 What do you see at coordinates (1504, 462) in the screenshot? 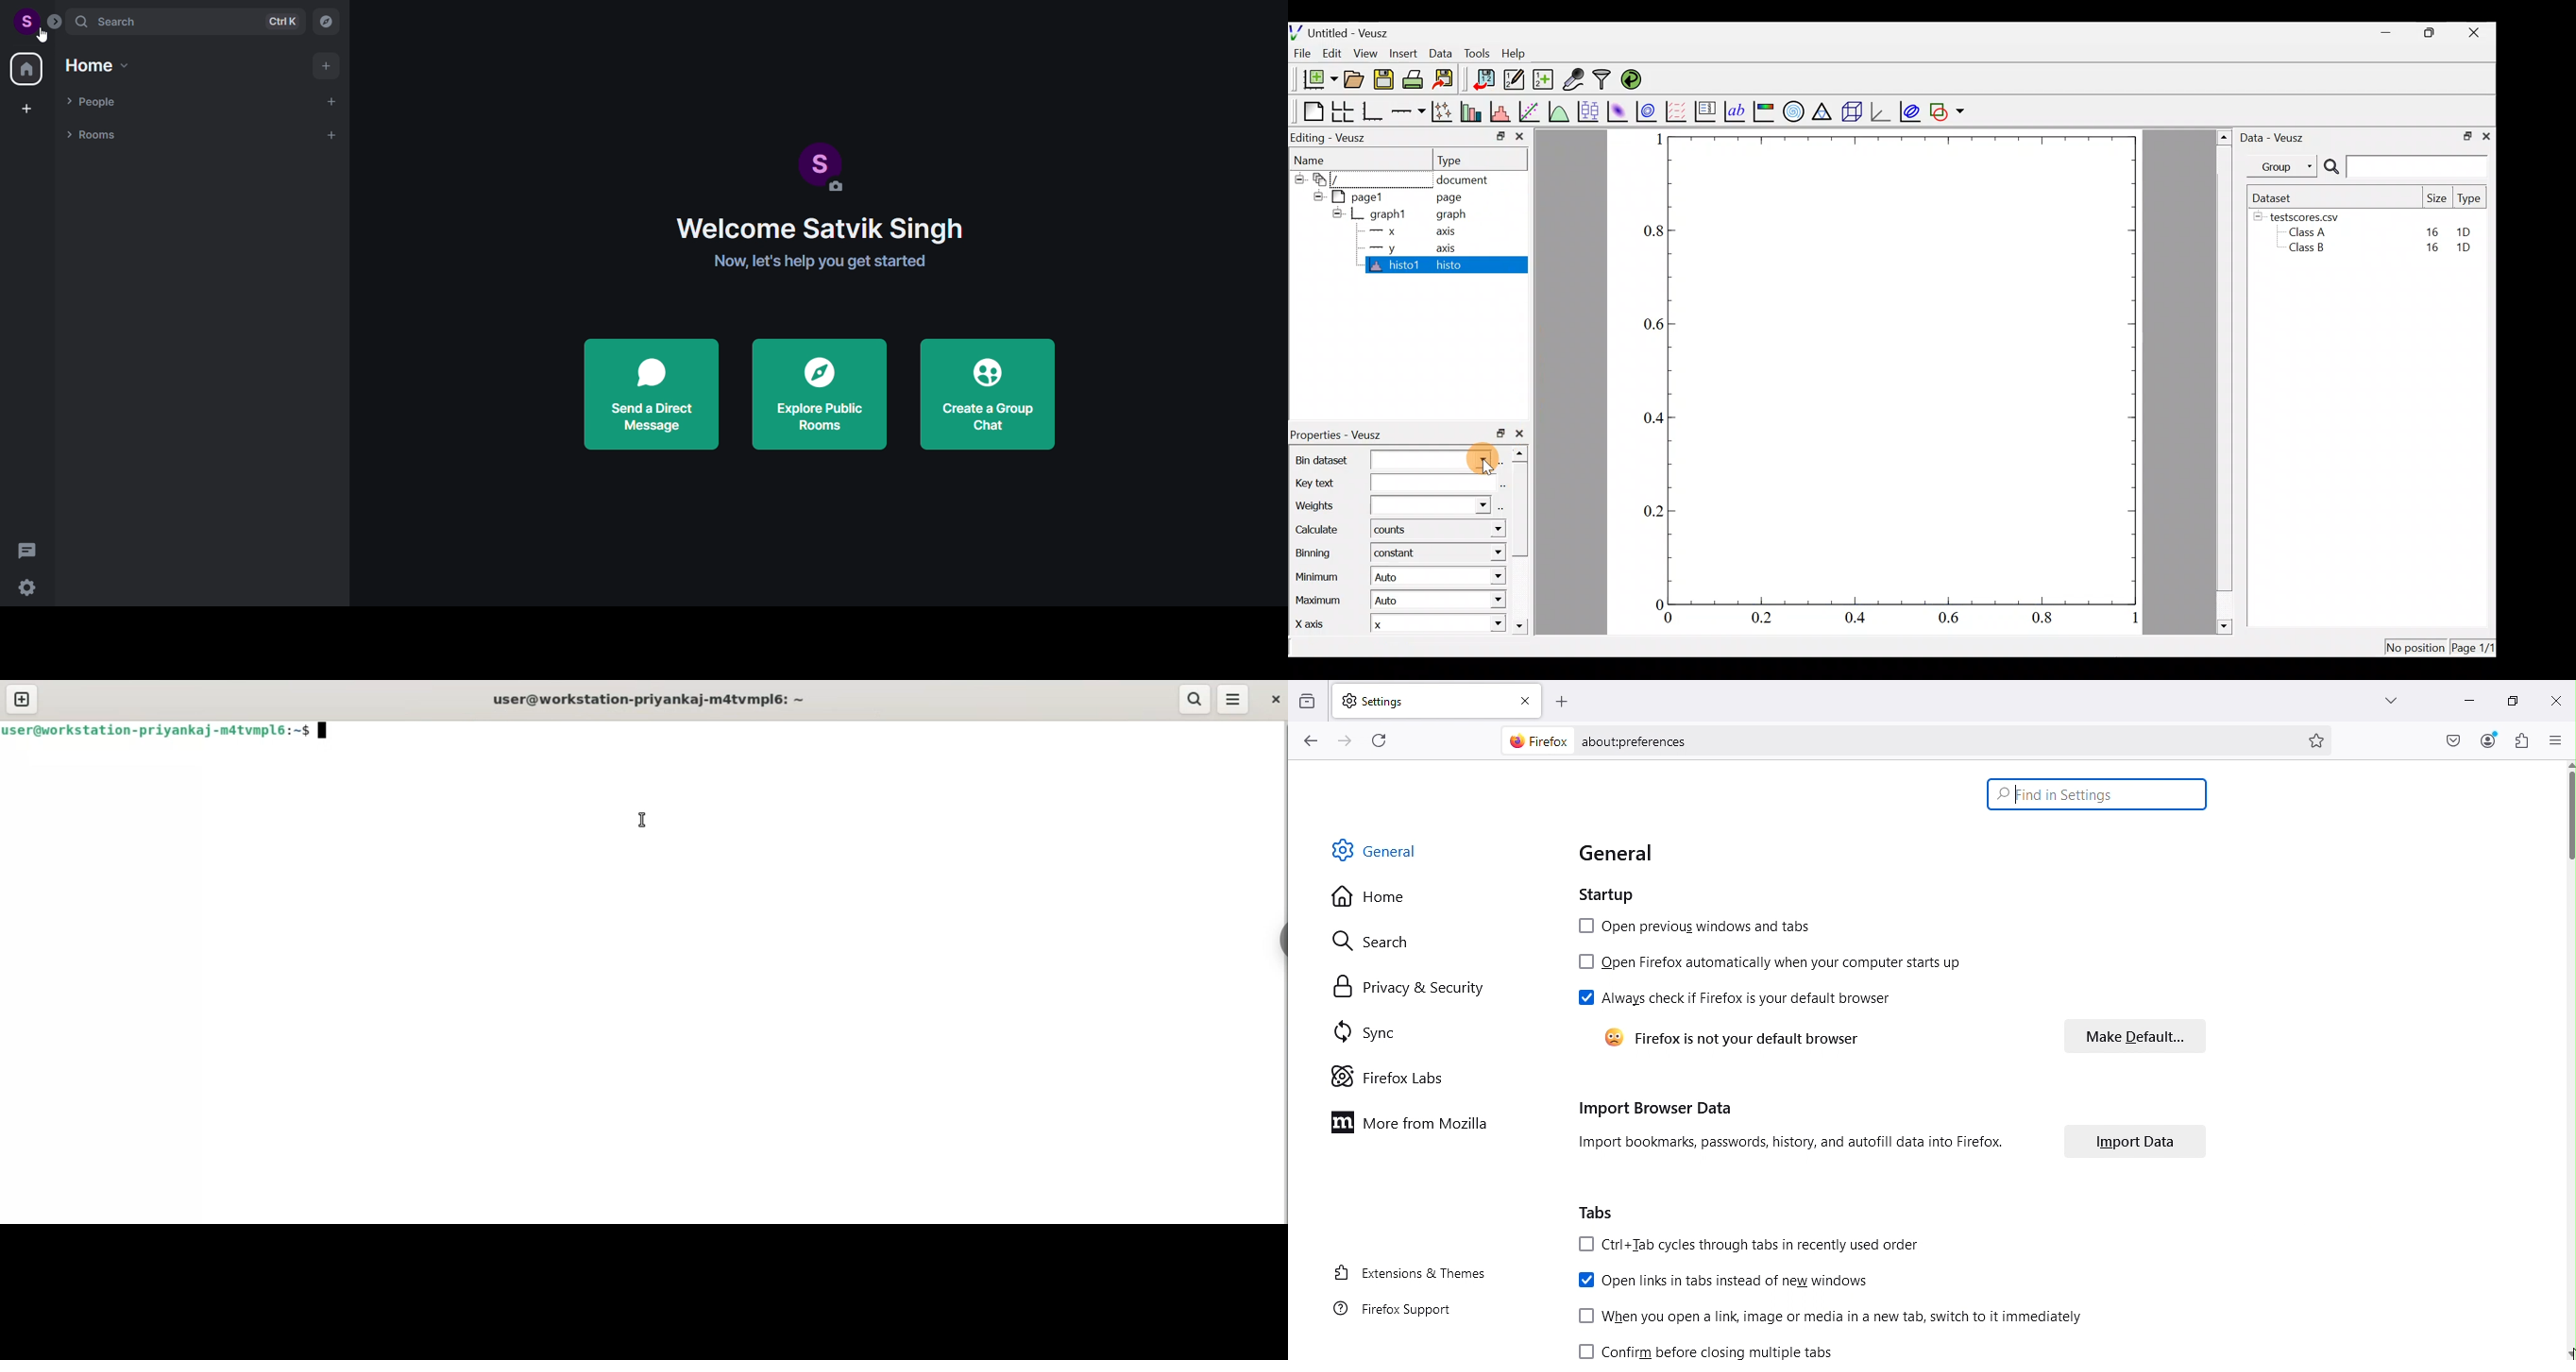
I see `select using dataset browser` at bounding box center [1504, 462].